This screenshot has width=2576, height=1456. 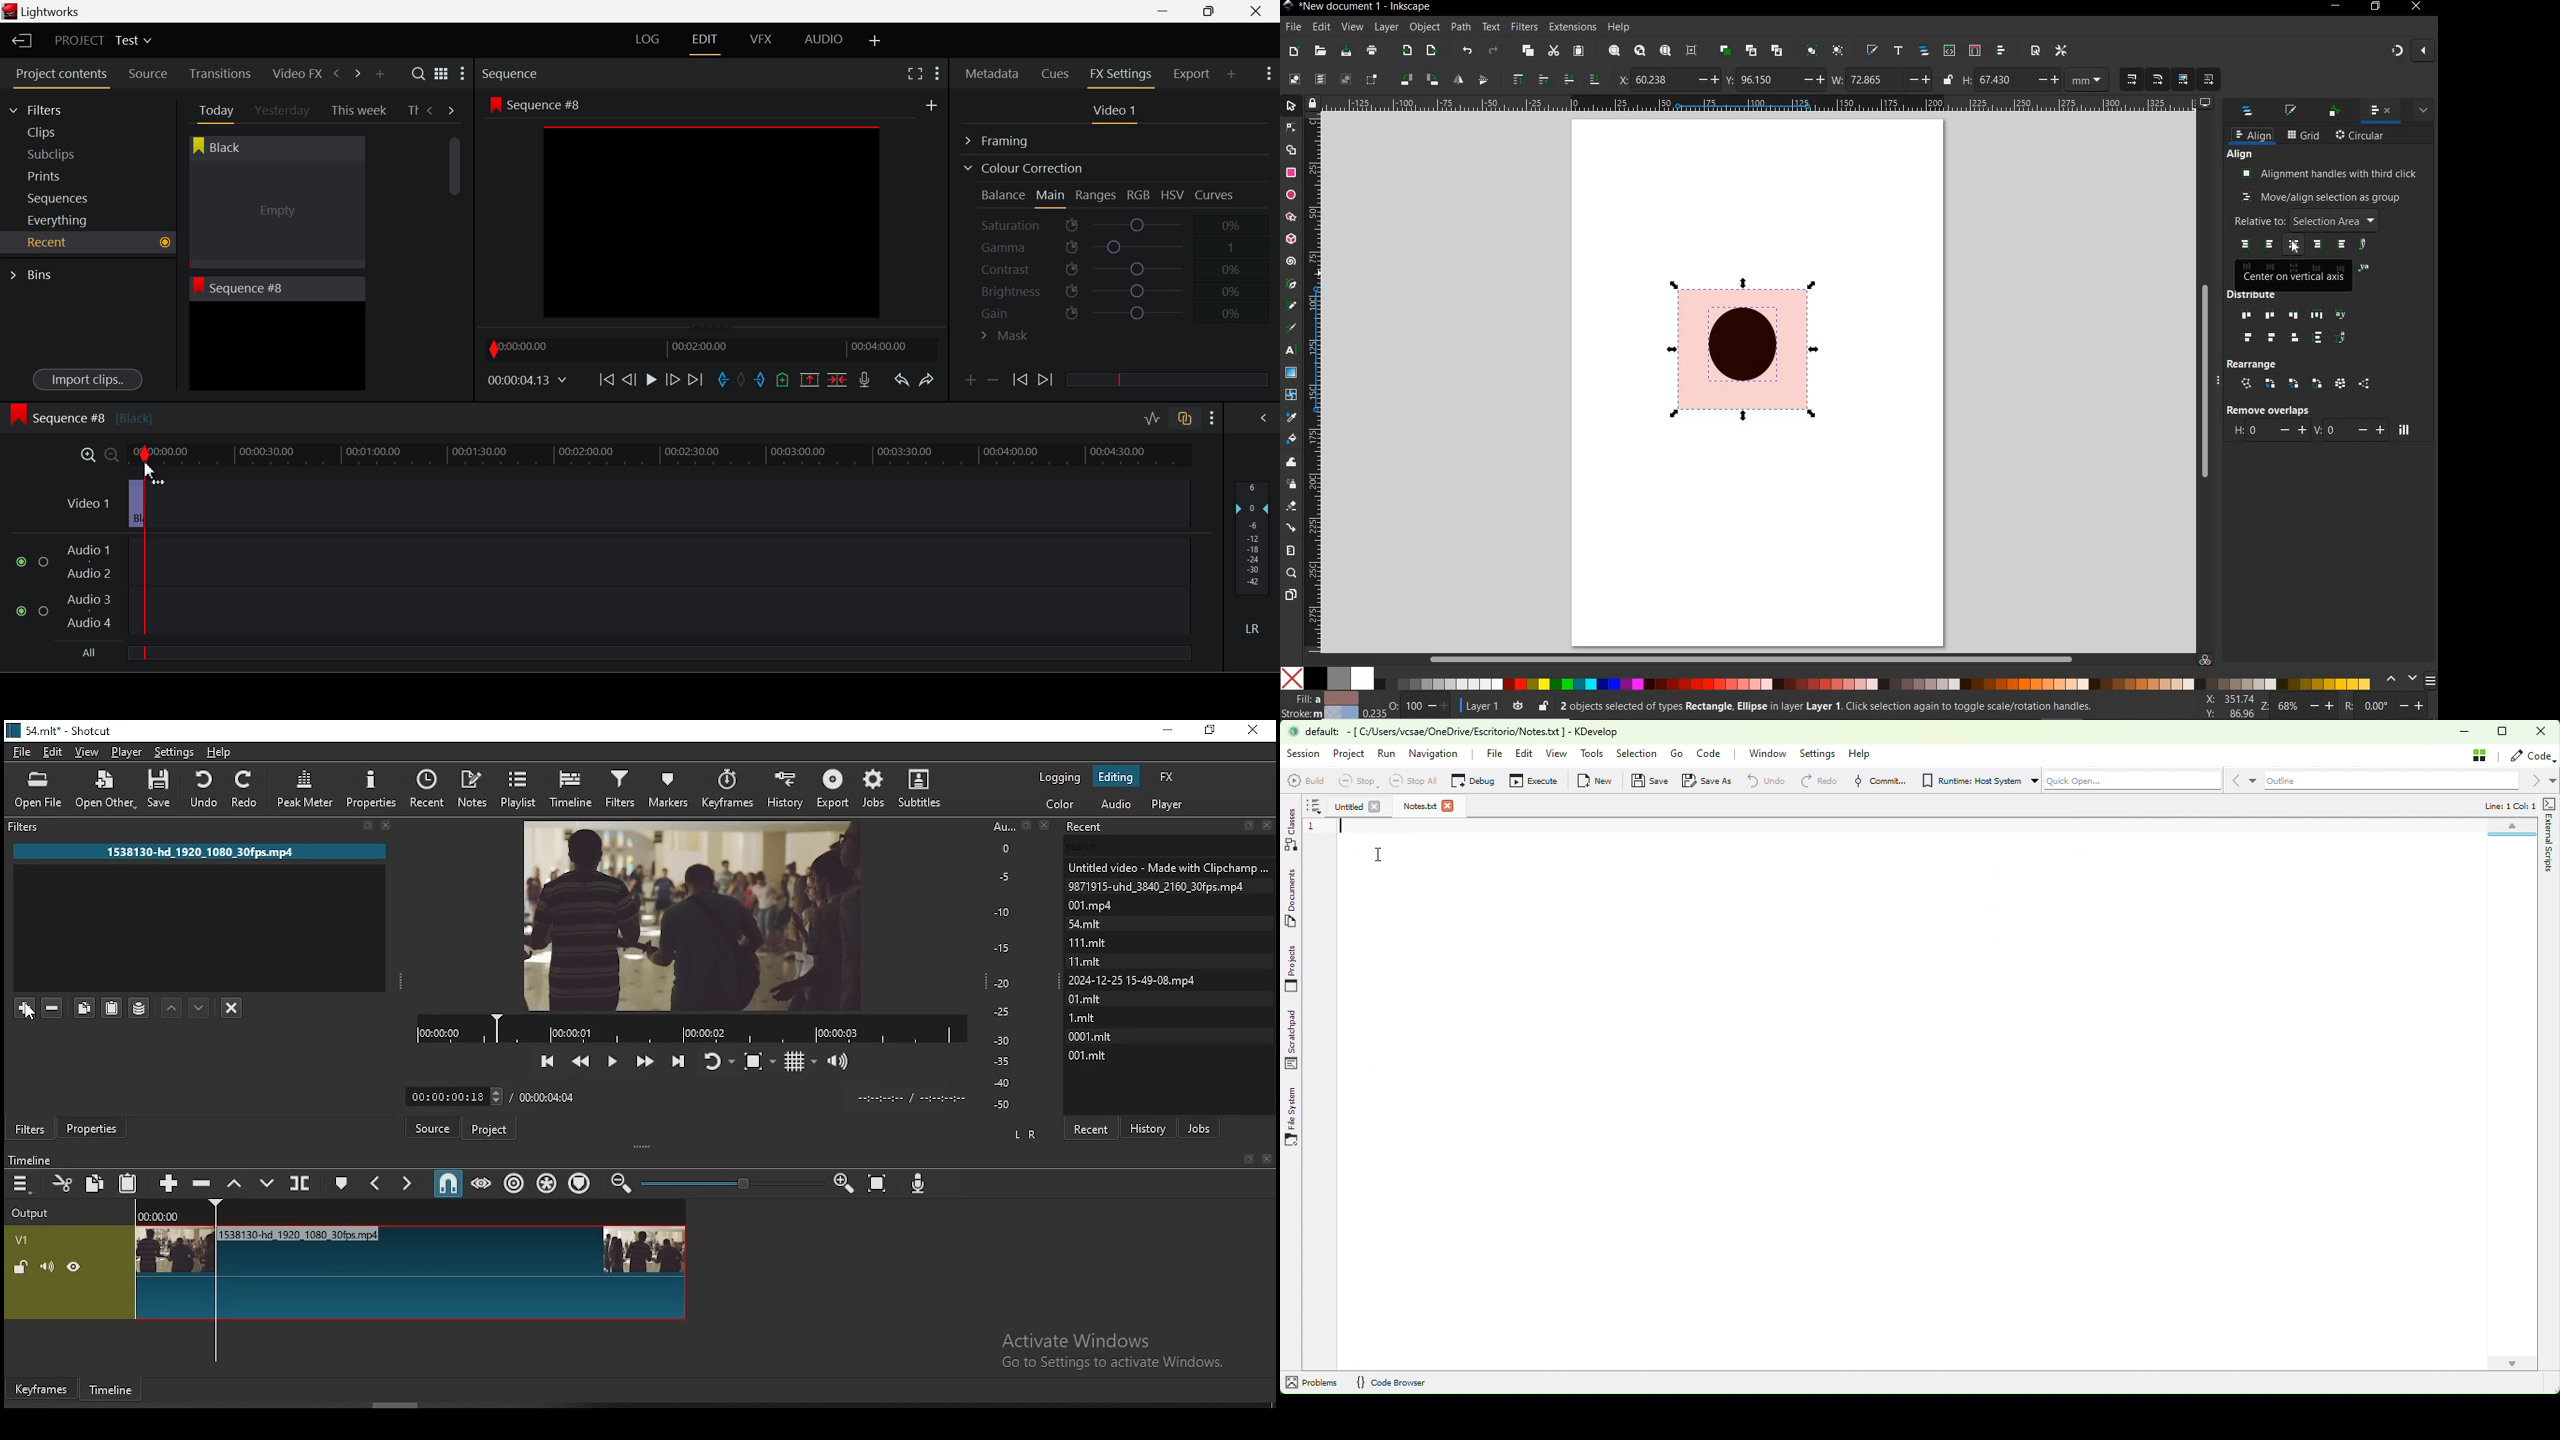 What do you see at coordinates (658, 653) in the screenshot?
I see `slider` at bounding box center [658, 653].